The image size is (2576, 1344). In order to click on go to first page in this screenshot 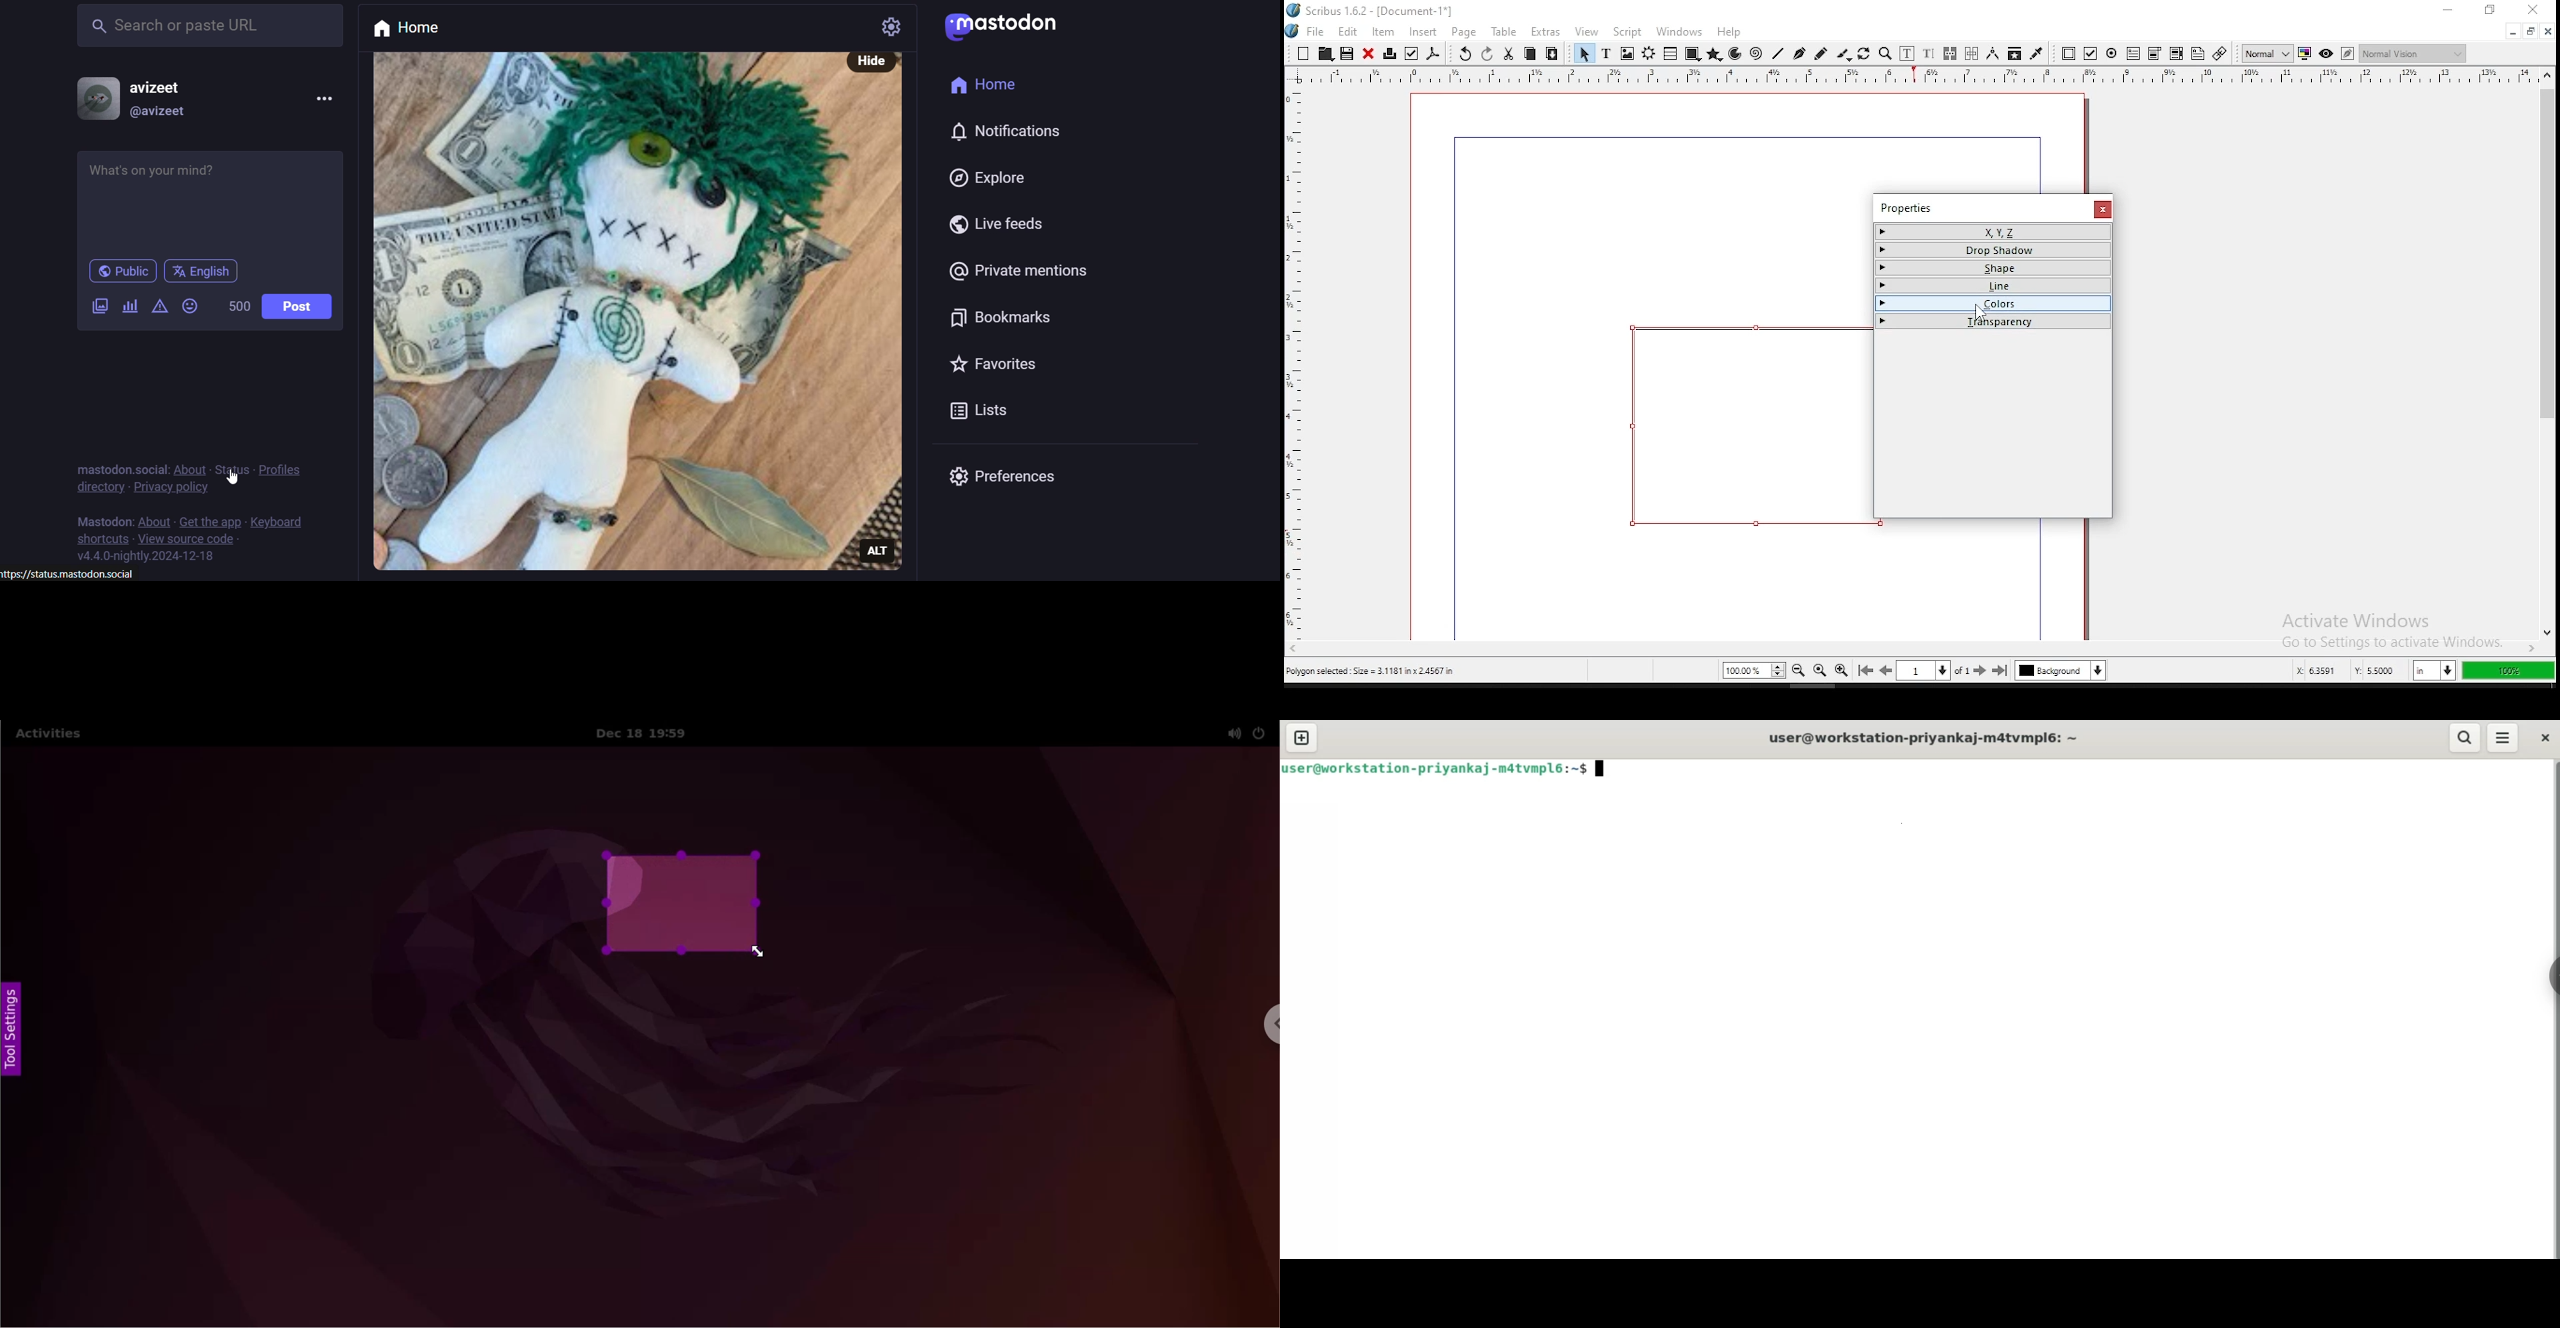, I will do `click(1865, 671)`.